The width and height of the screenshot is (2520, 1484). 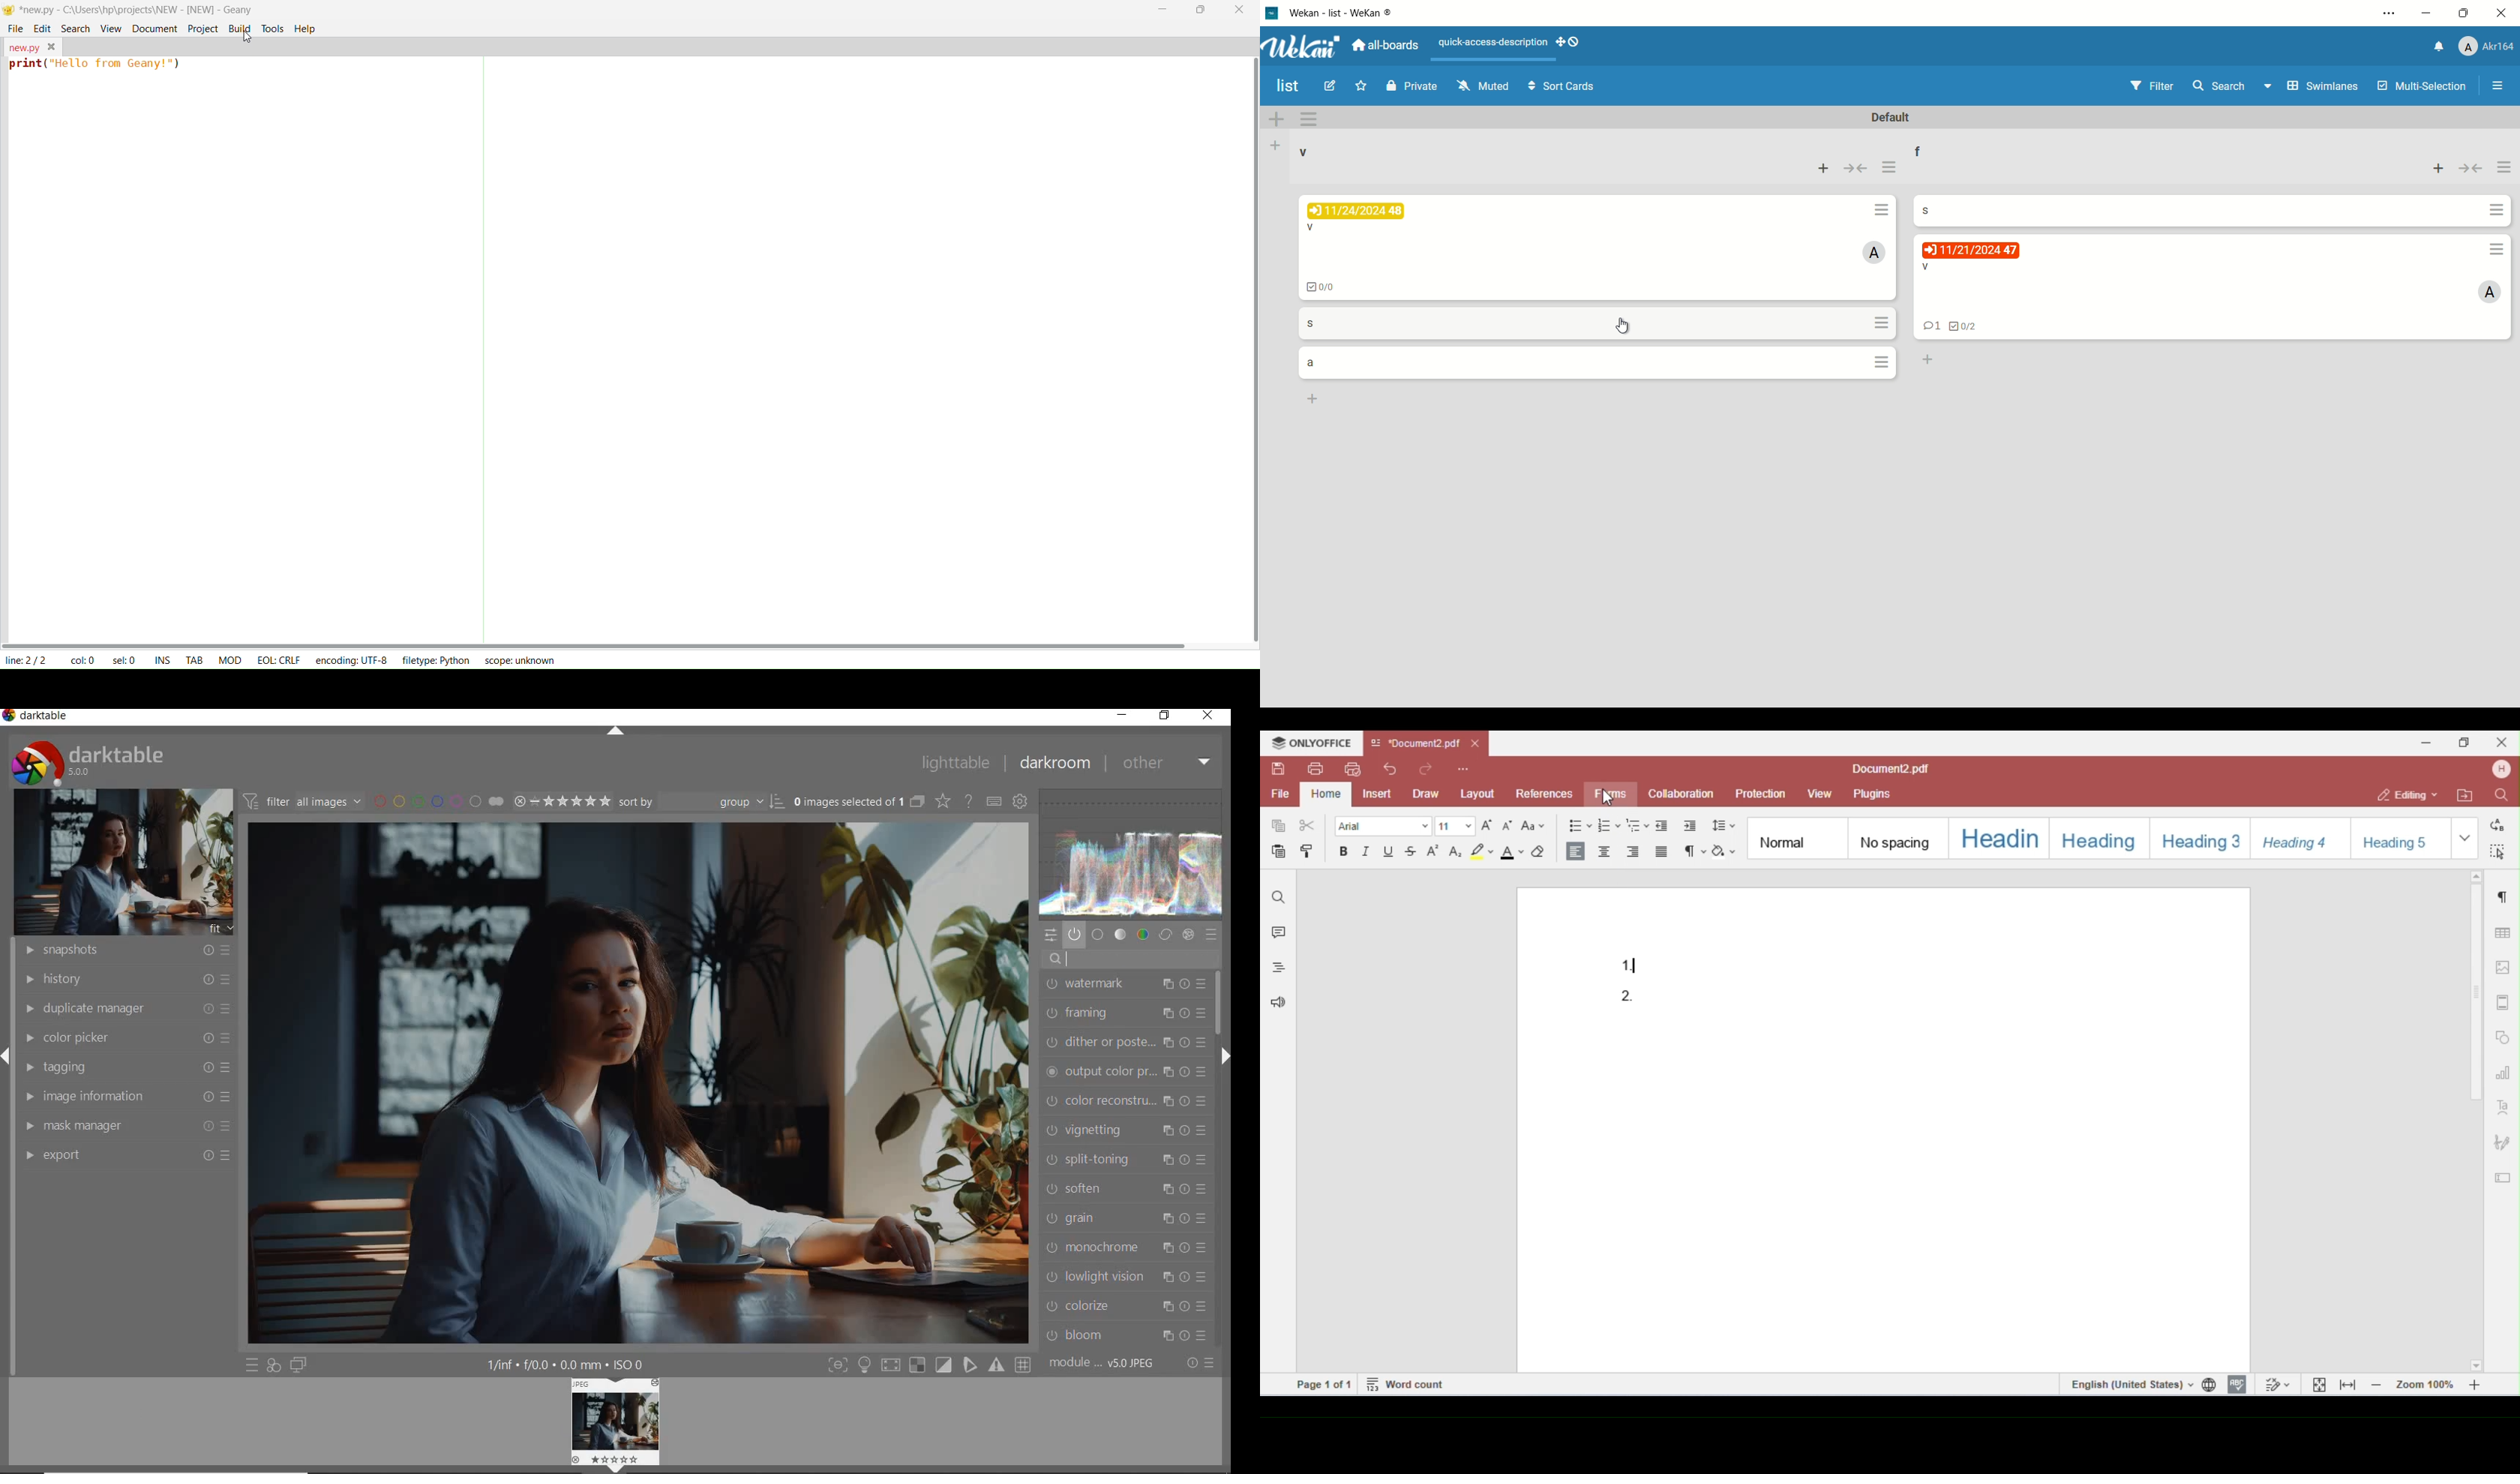 What do you see at coordinates (1165, 934) in the screenshot?
I see `correct` at bounding box center [1165, 934].